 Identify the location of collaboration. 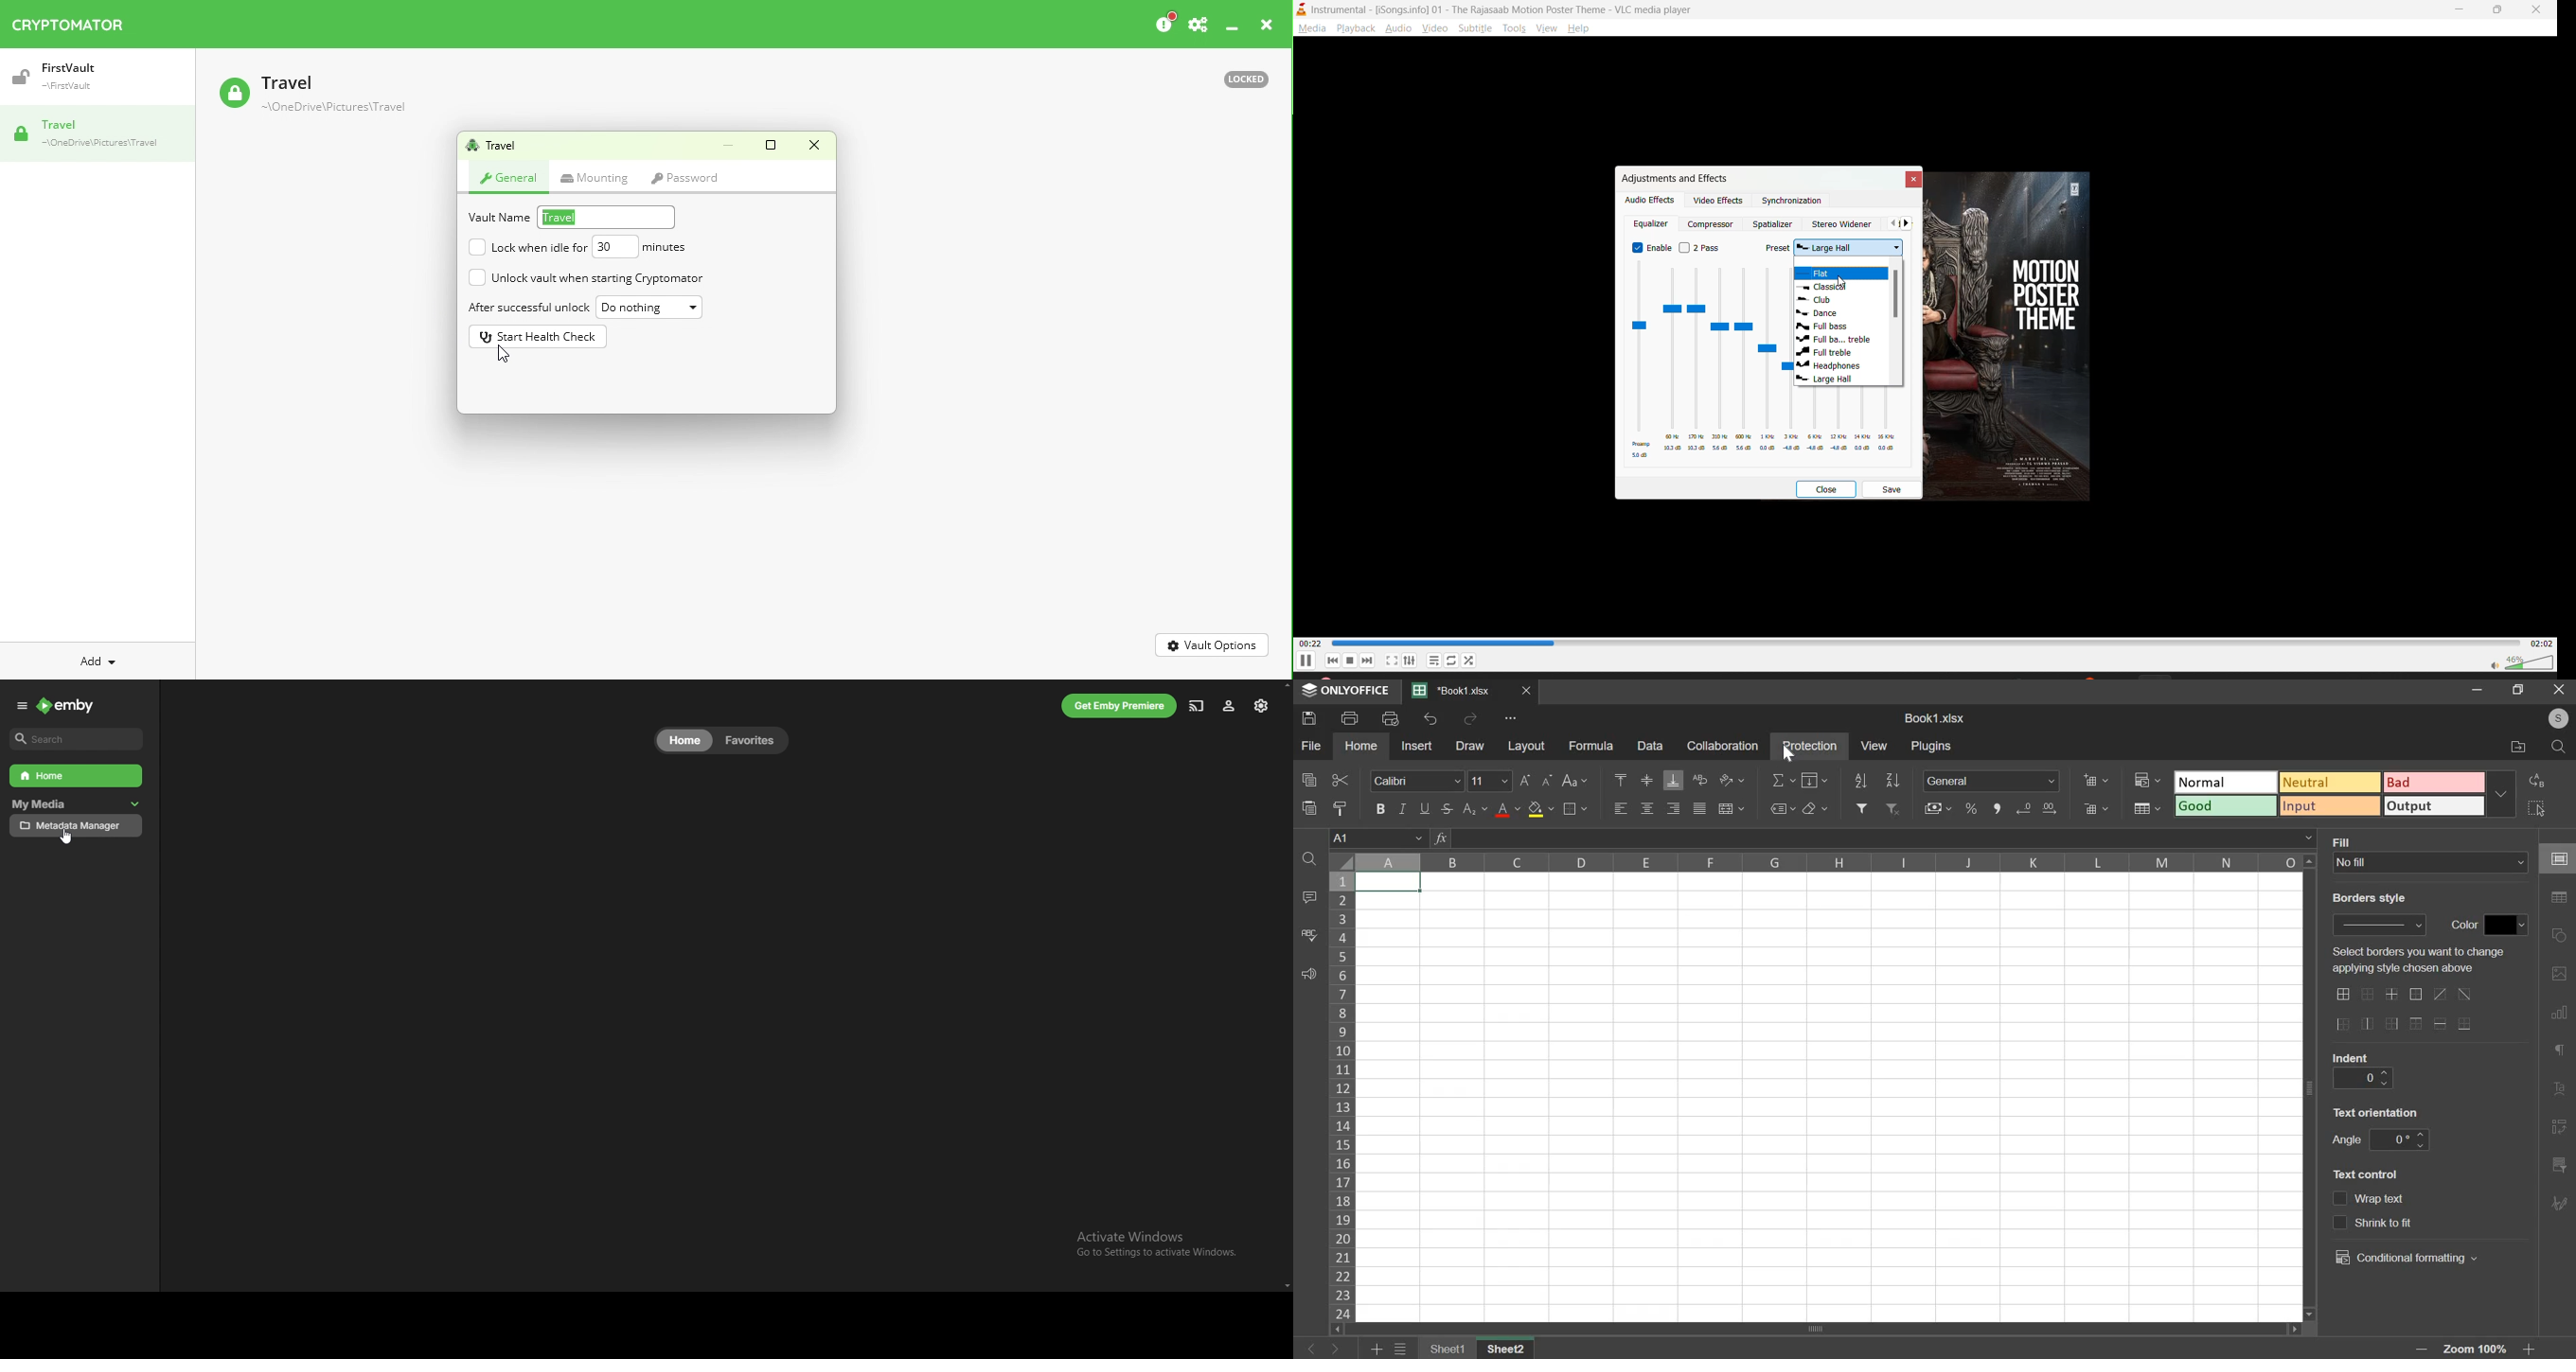
(1724, 747).